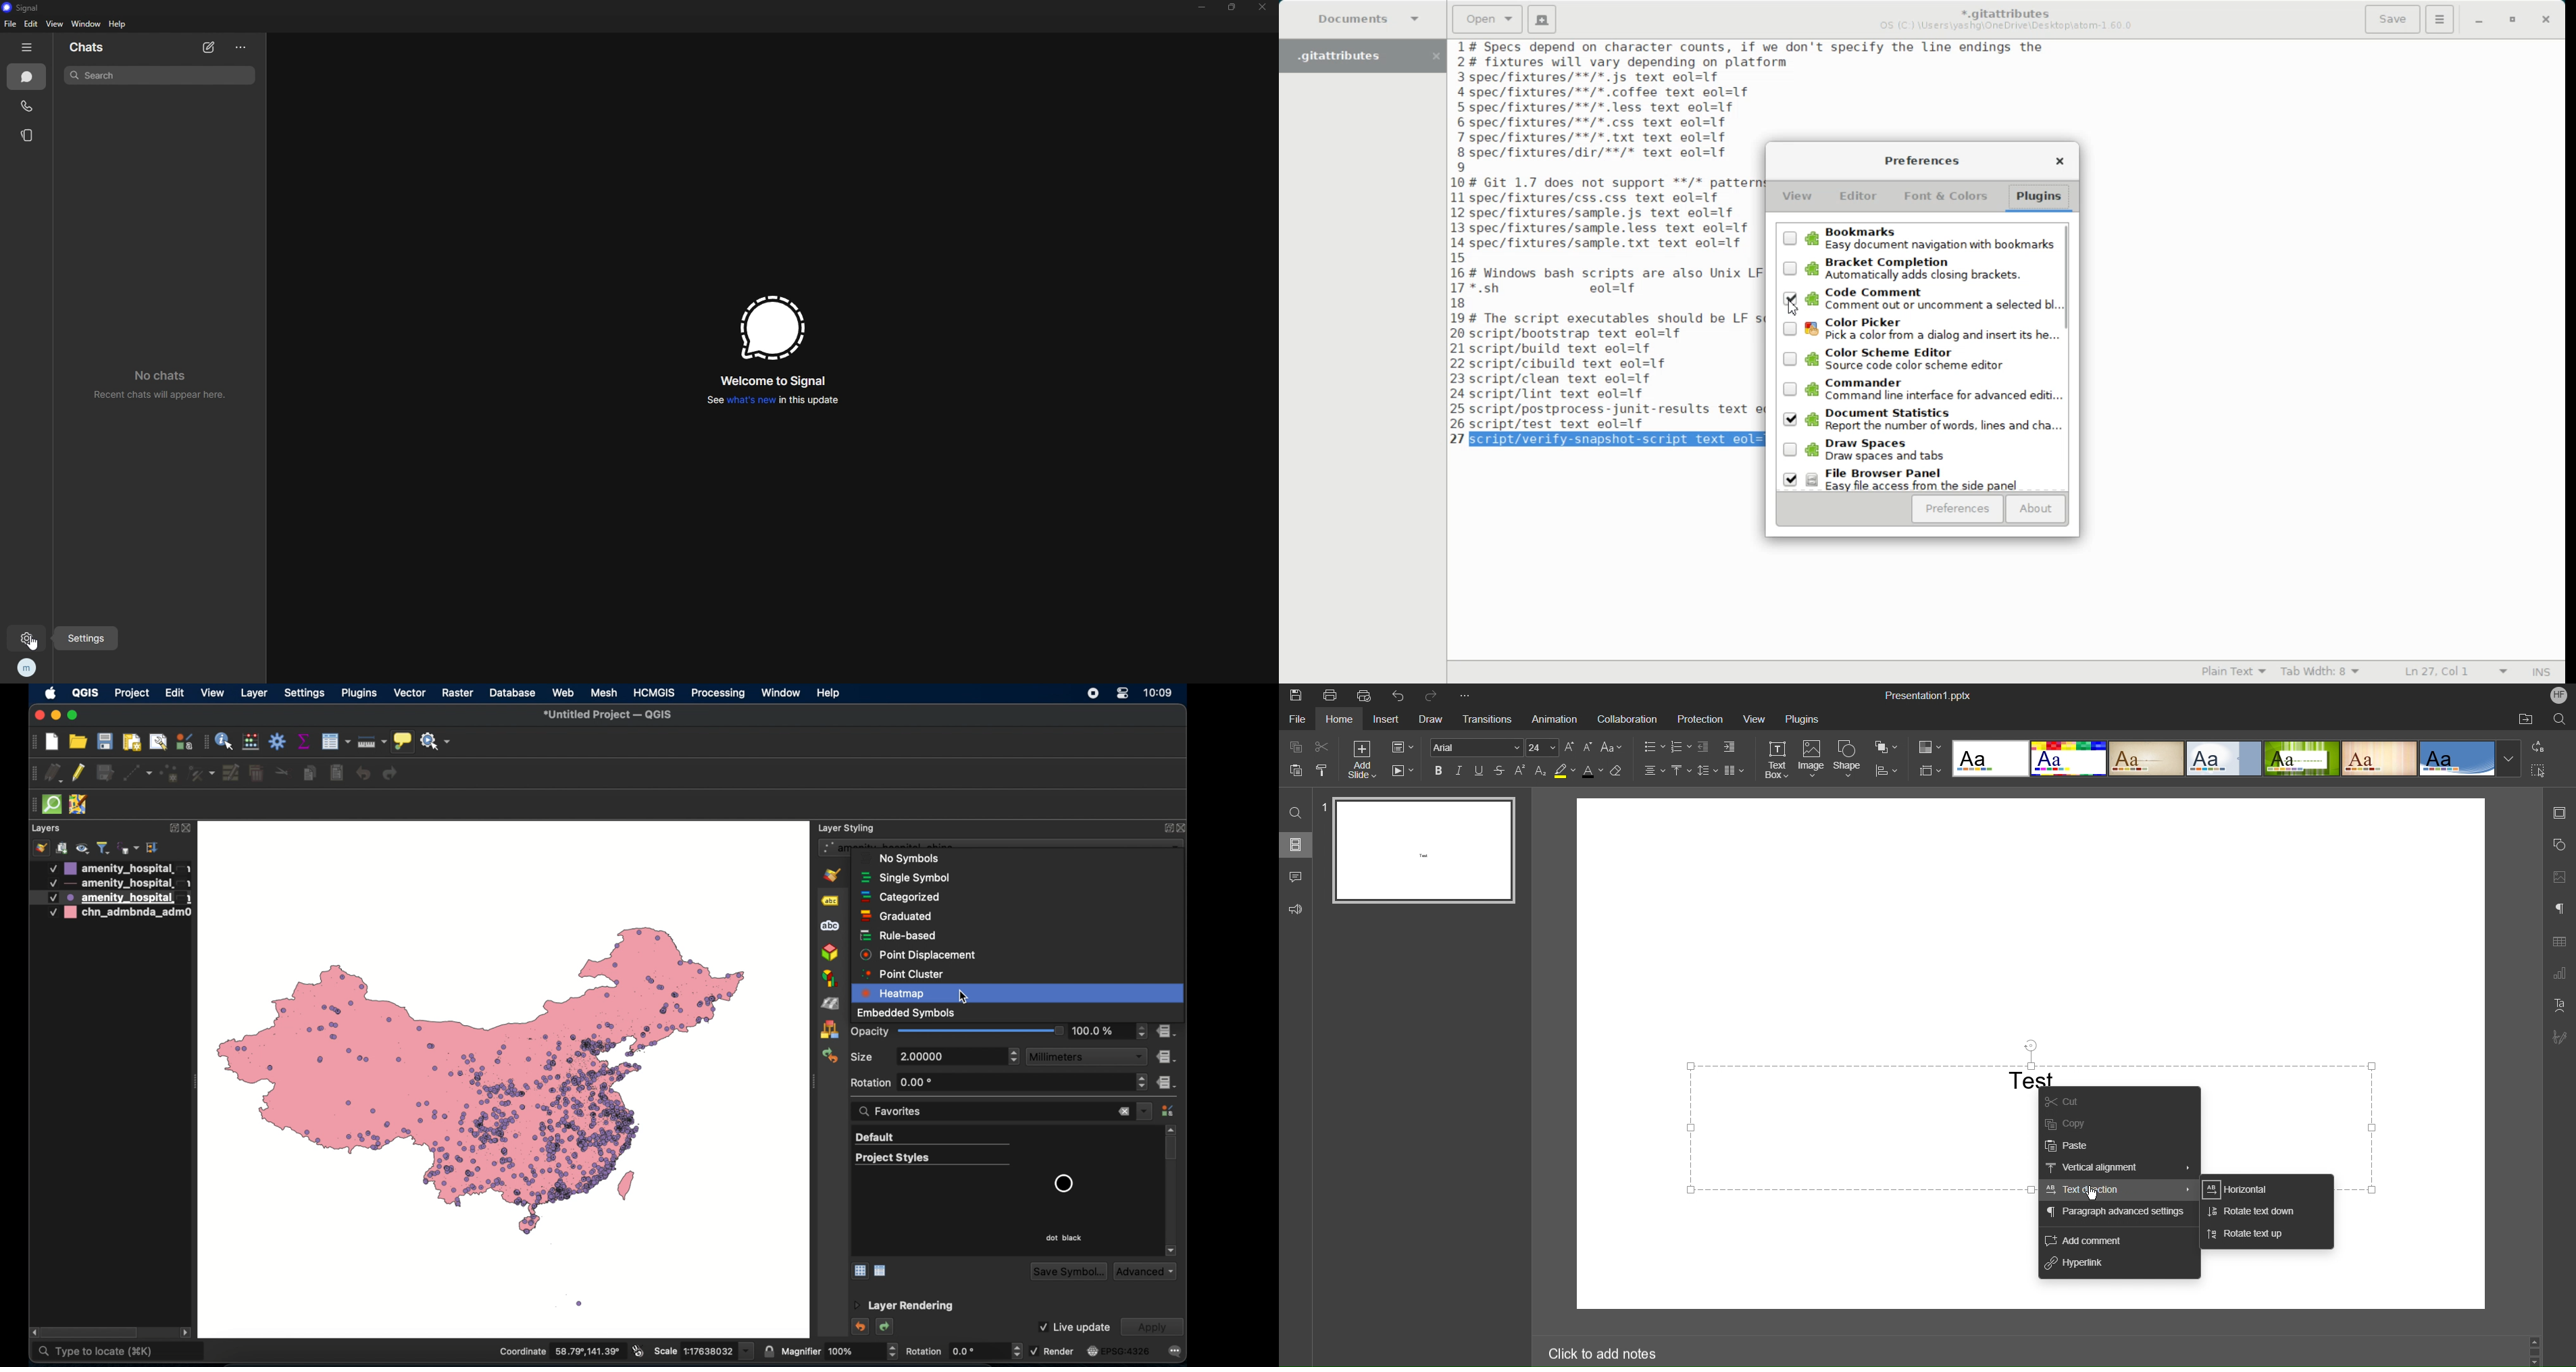 The height and width of the screenshot is (1372, 2576). Describe the element at coordinates (1520, 771) in the screenshot. I see `Superscript` at that location.